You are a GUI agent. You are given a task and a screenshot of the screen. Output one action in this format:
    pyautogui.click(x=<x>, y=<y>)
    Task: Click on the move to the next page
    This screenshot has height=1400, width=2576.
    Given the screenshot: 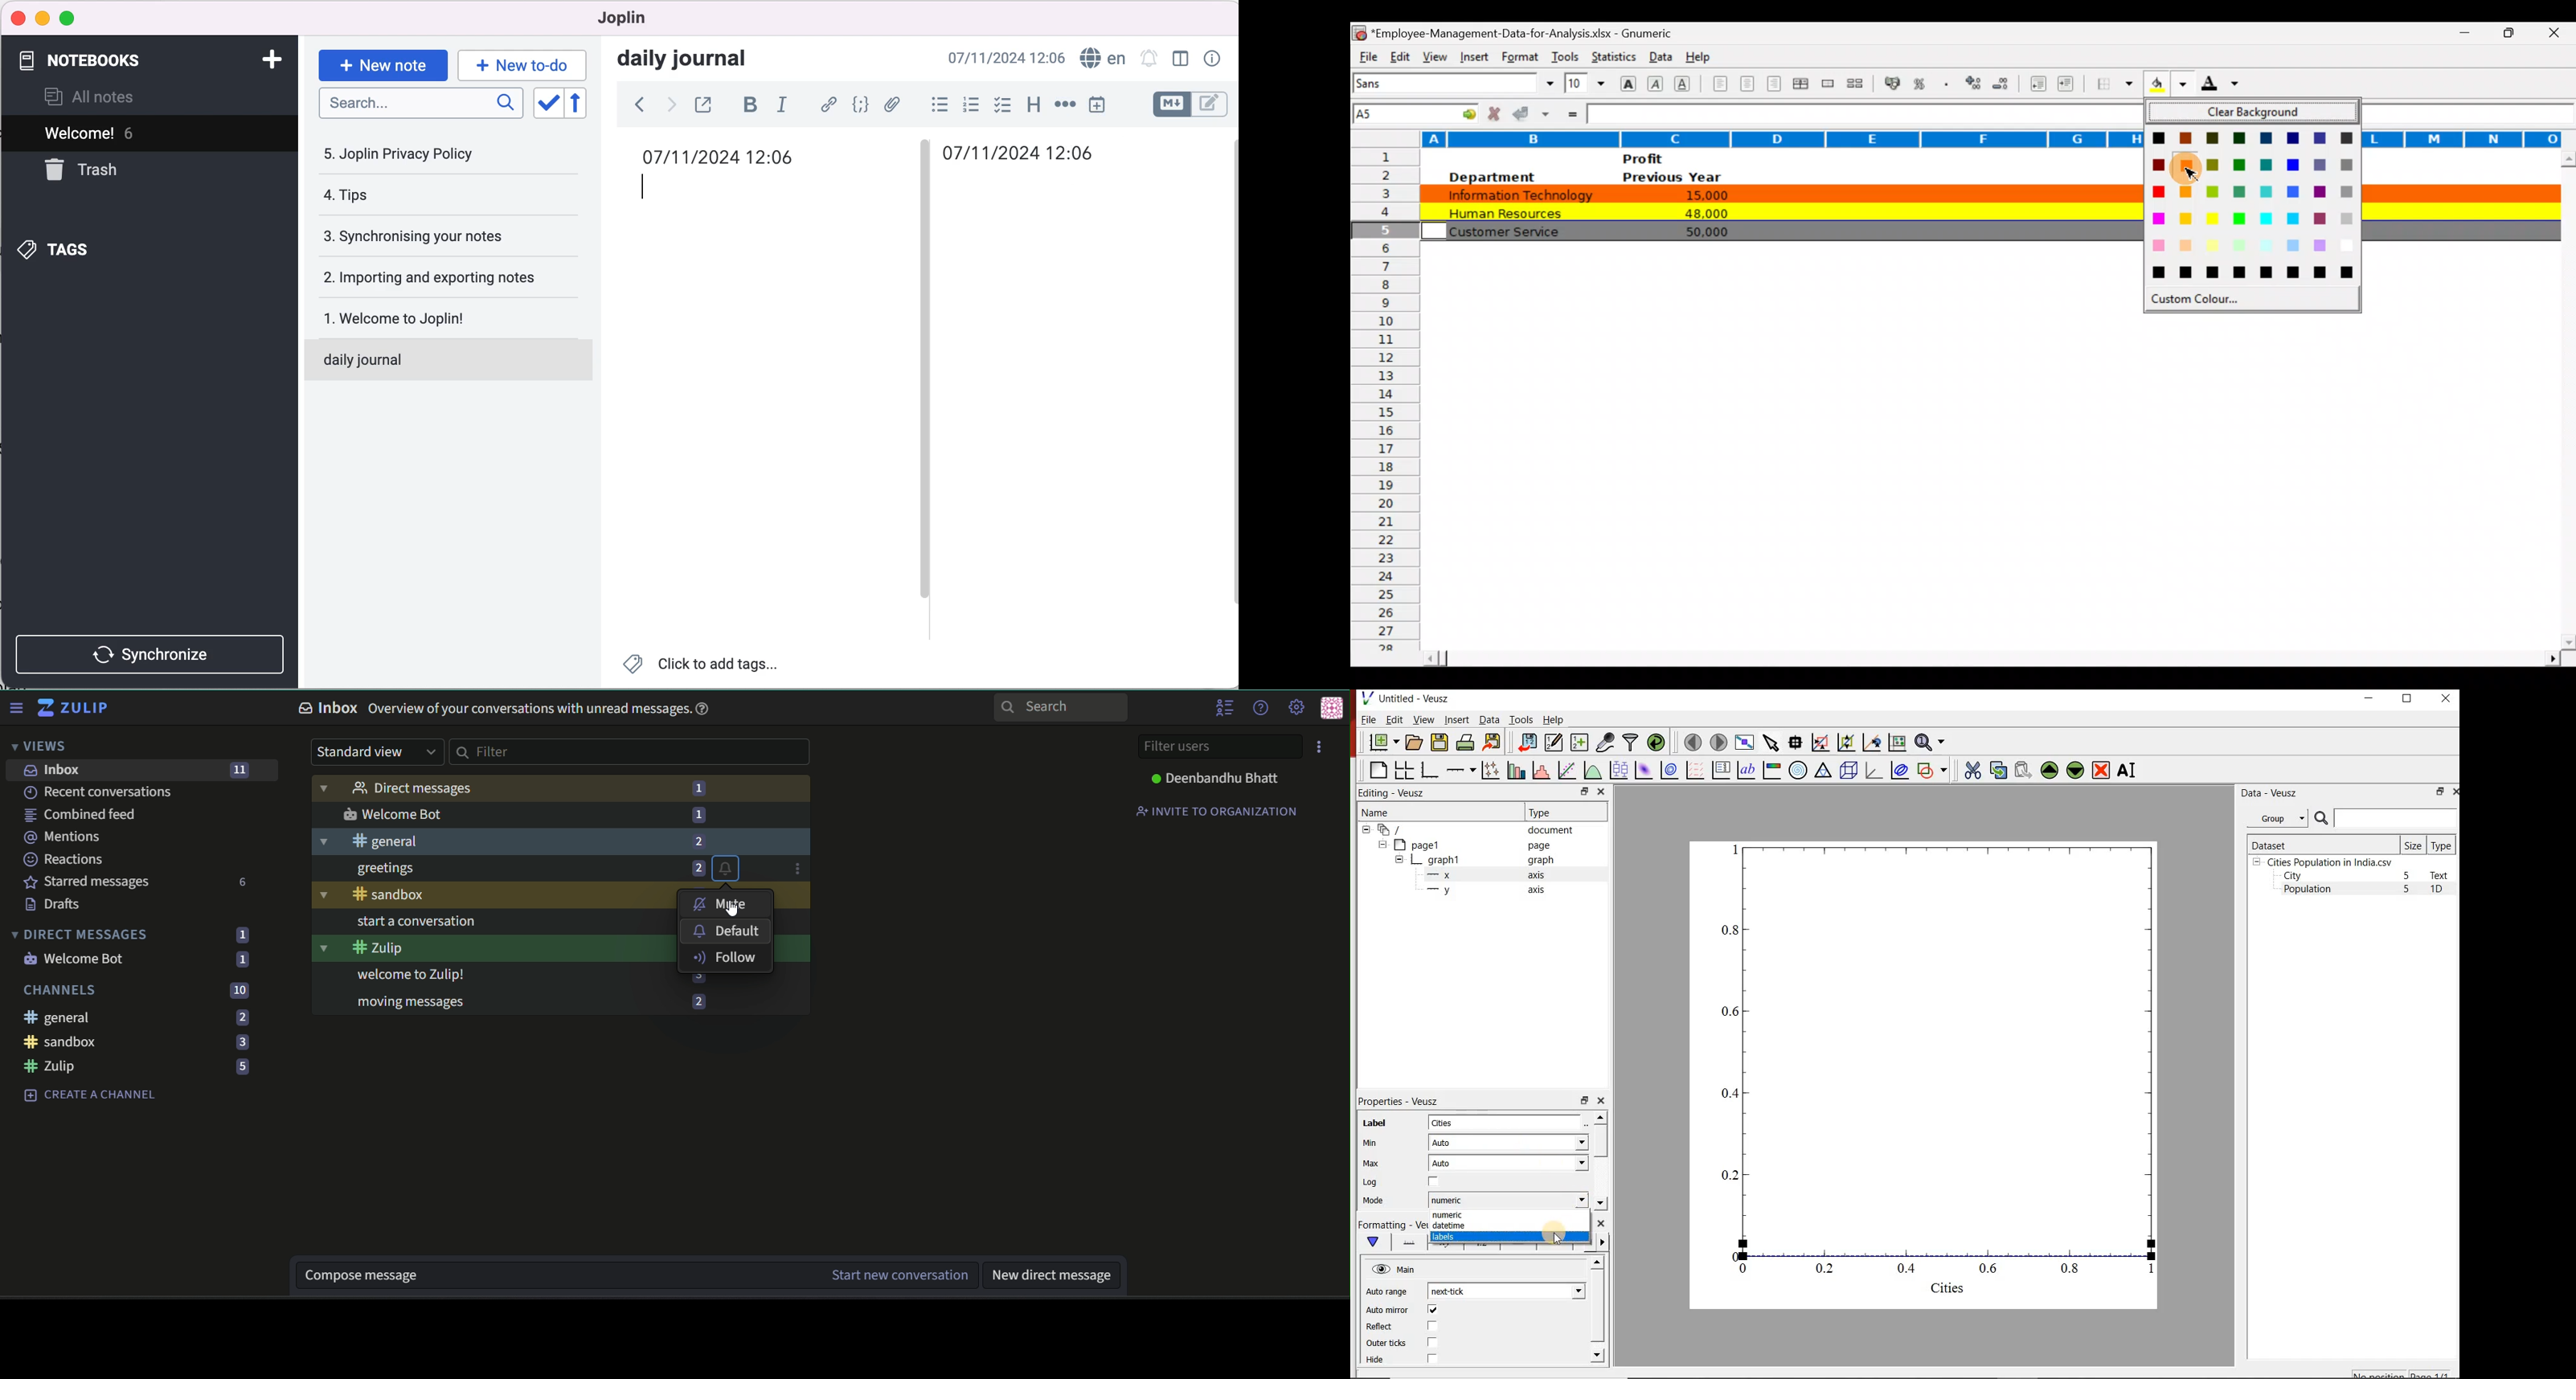 What is the action you would take?
    pyautogui.click(x=1718, y=742)
    